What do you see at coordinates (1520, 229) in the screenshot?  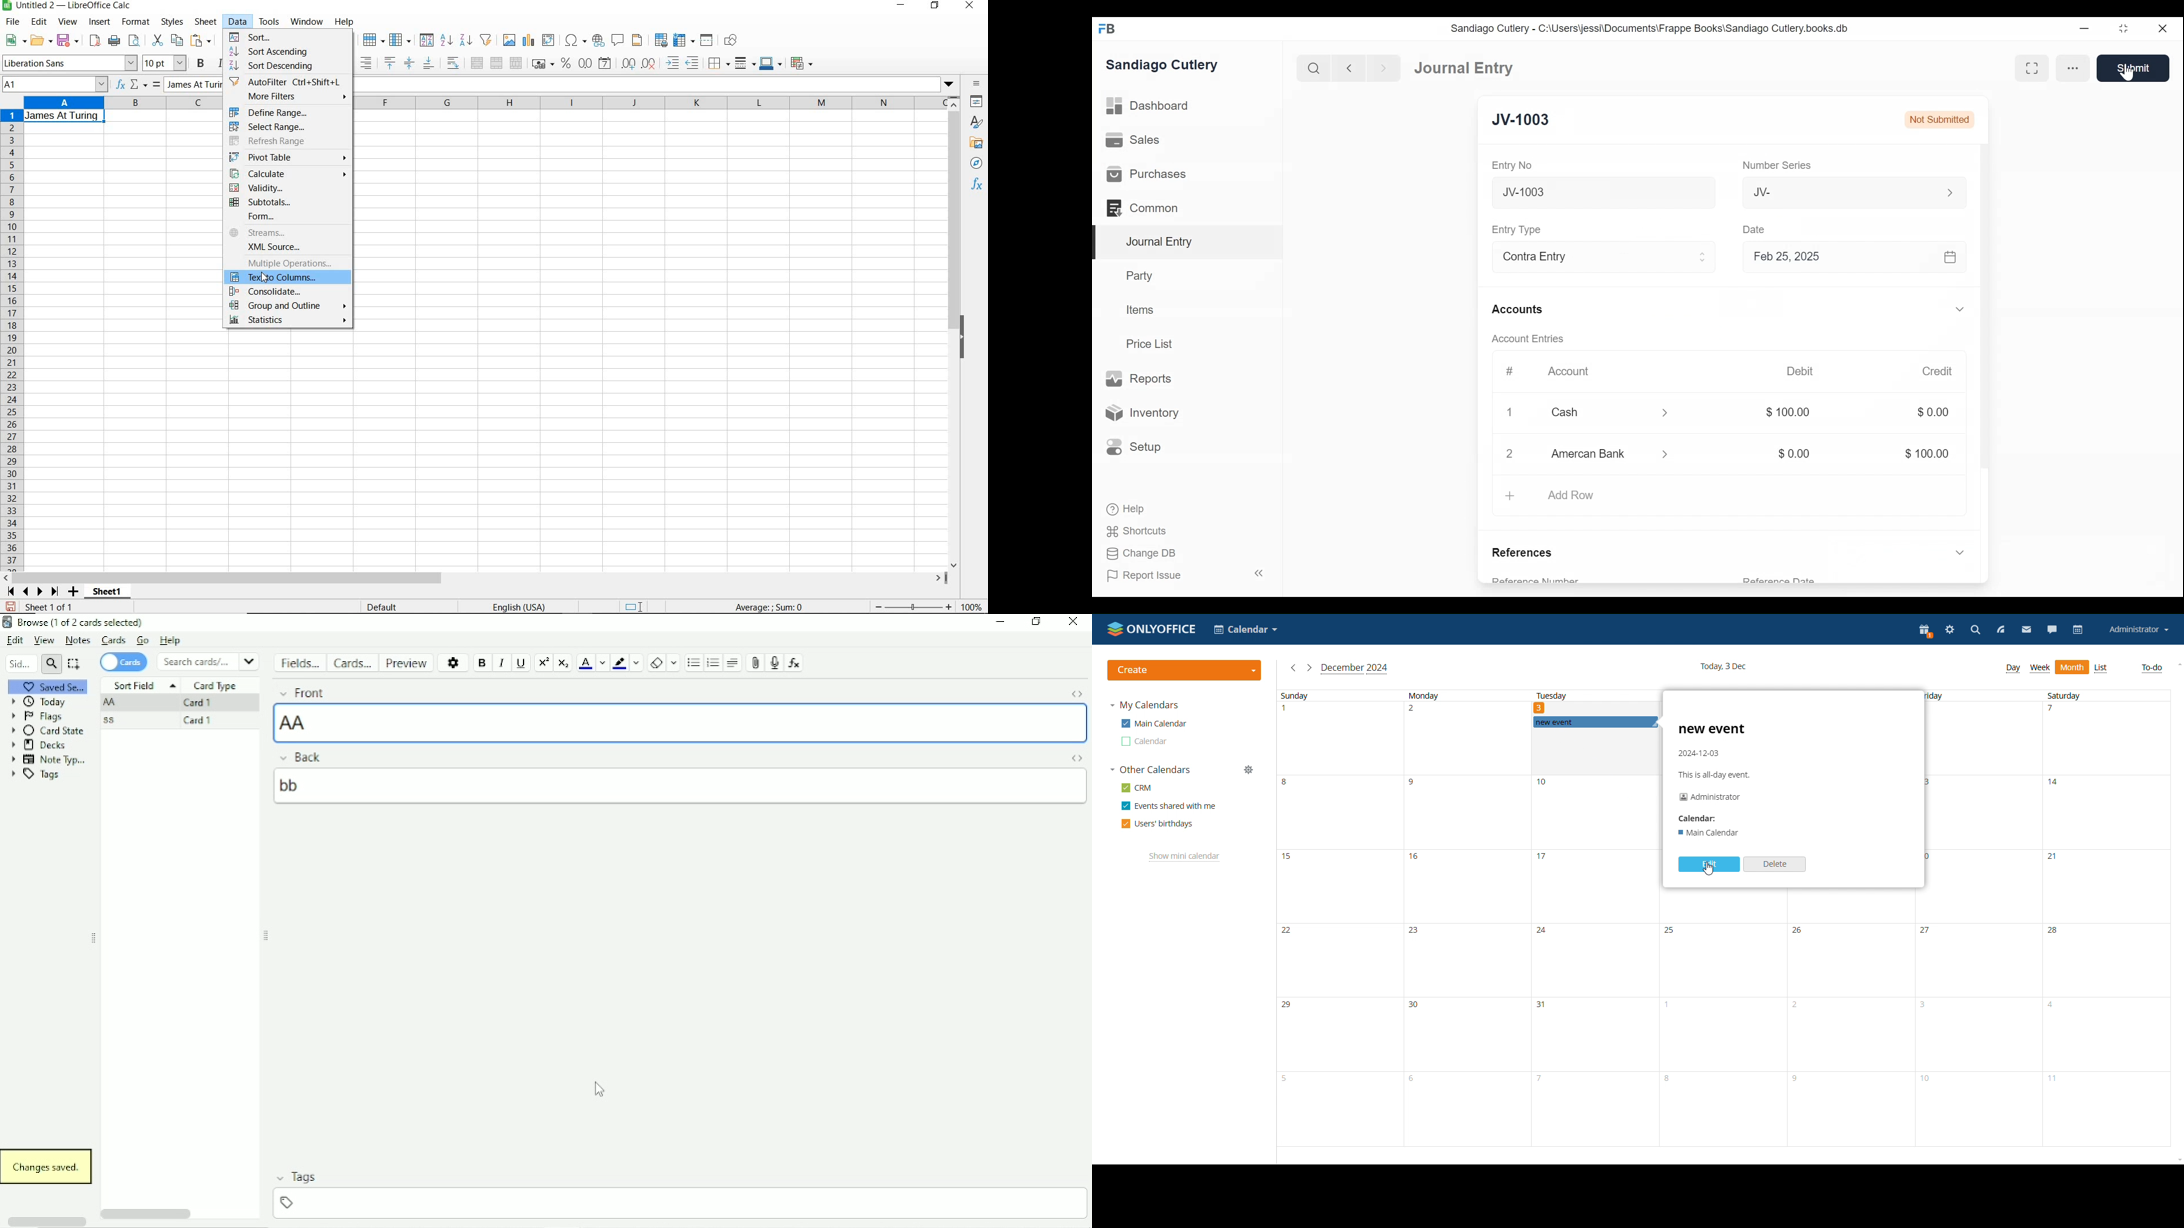 I see `Entry Type` at bounding box center [1520, 229].